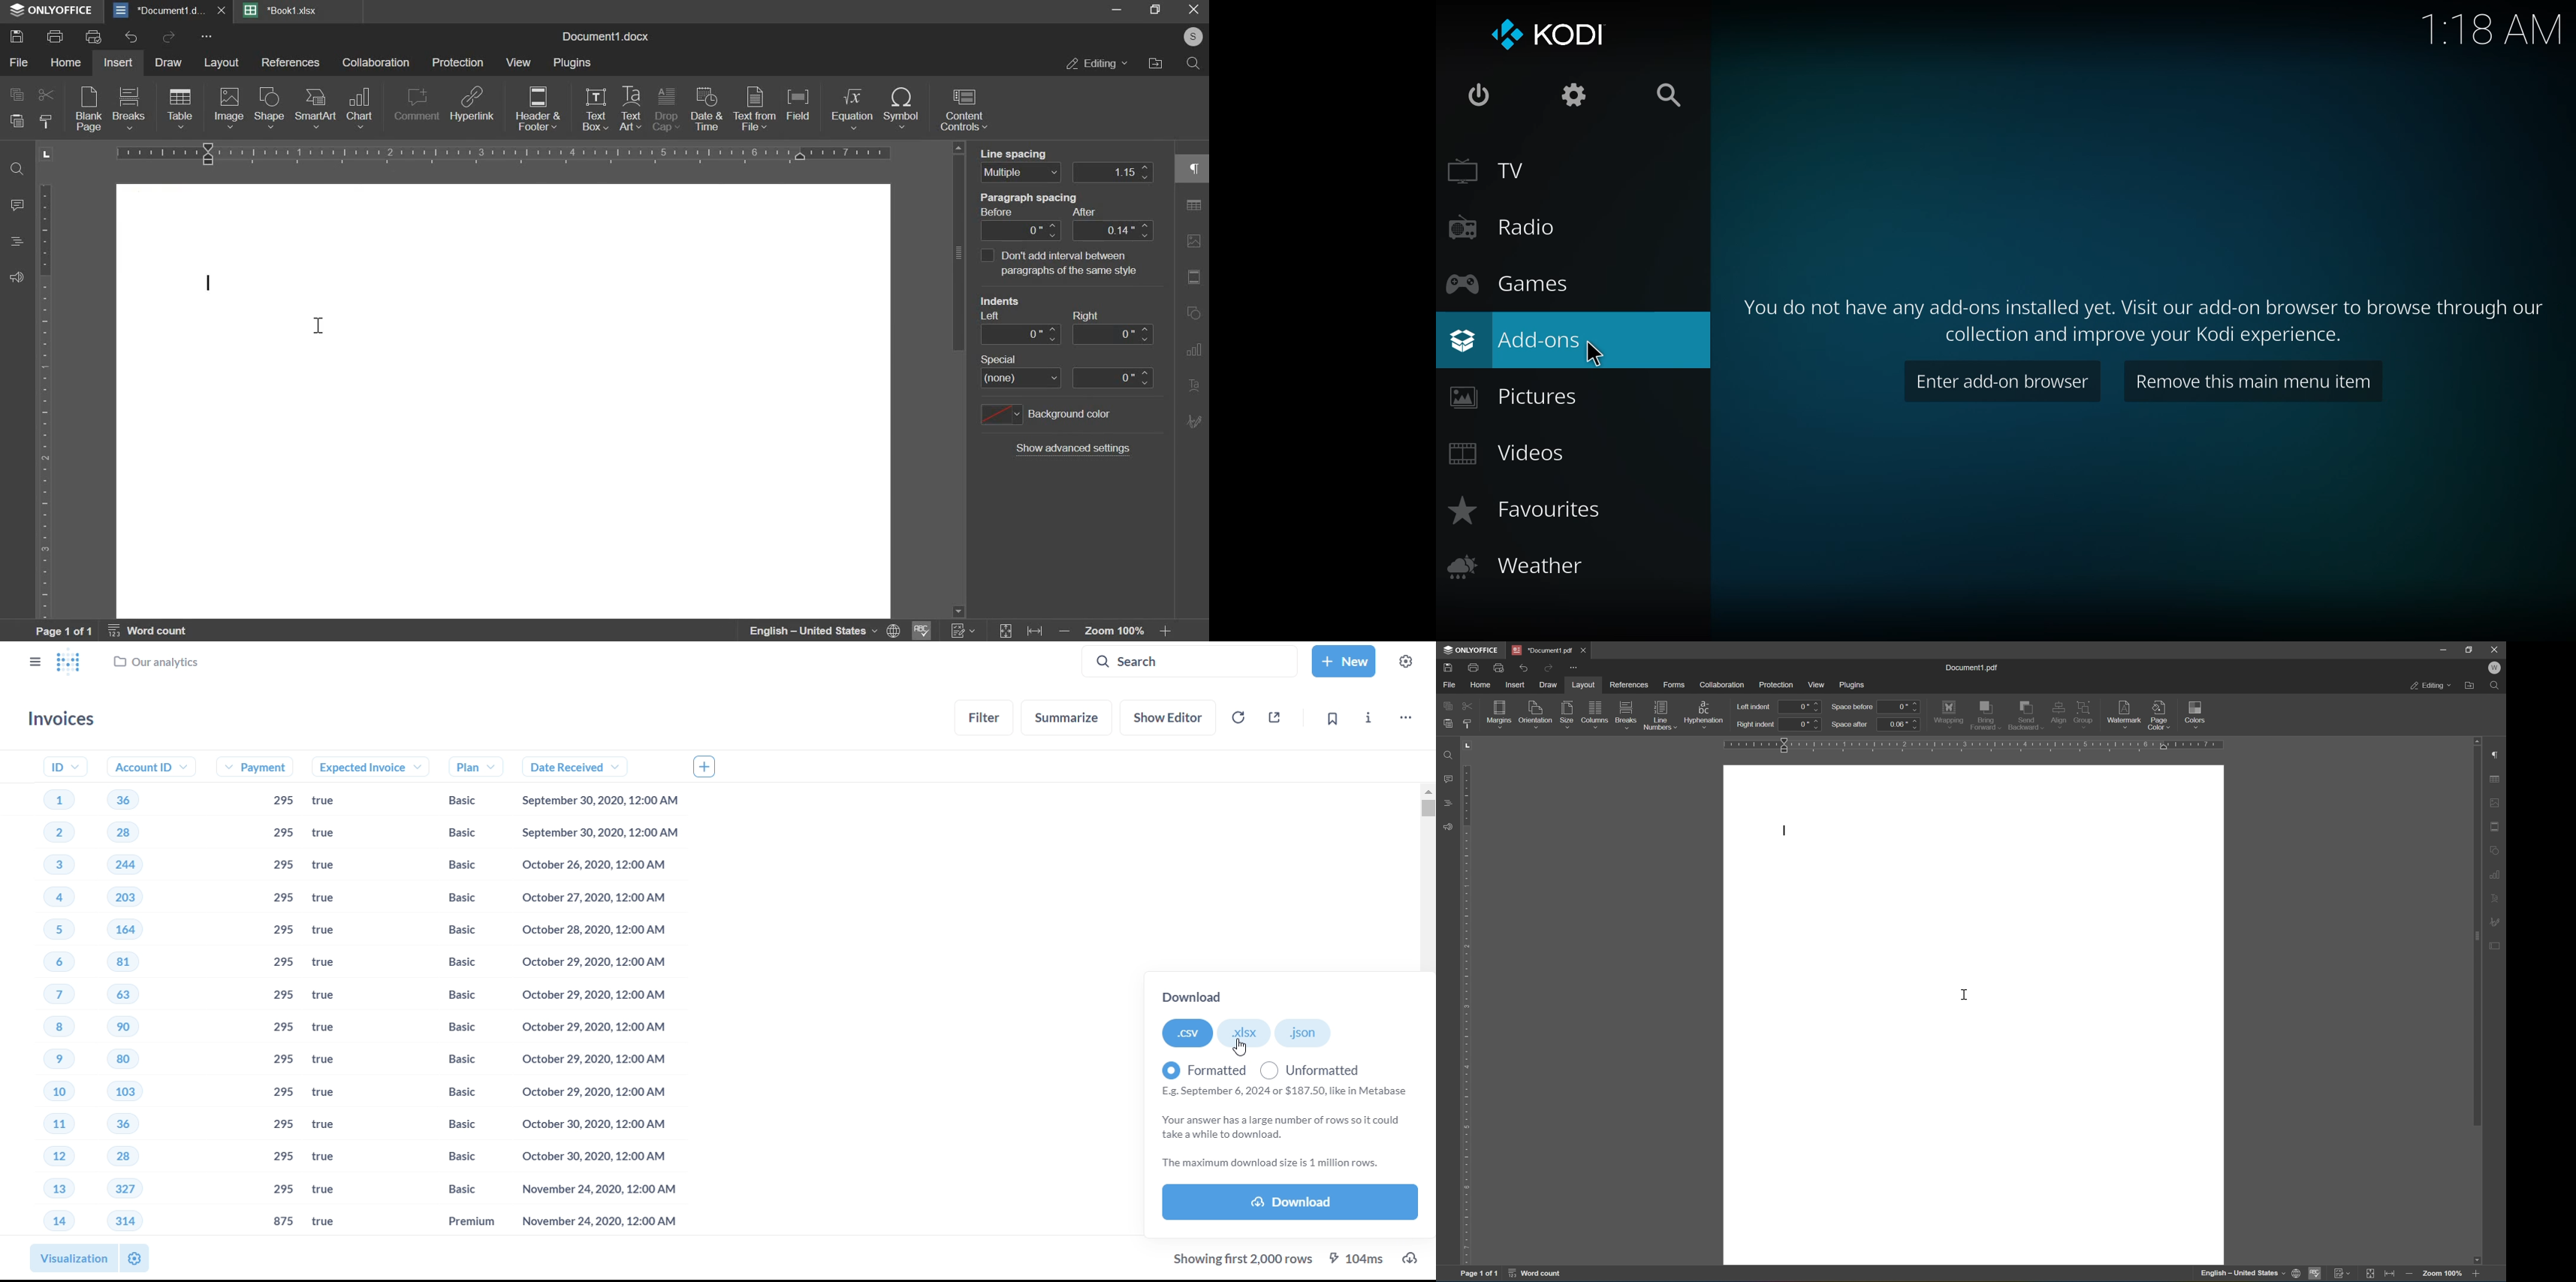 The height and width of the screenshot is (1288, 2576). Describe the element at coordinates (132, 37) in the screenshot. I see `undo` at that location.